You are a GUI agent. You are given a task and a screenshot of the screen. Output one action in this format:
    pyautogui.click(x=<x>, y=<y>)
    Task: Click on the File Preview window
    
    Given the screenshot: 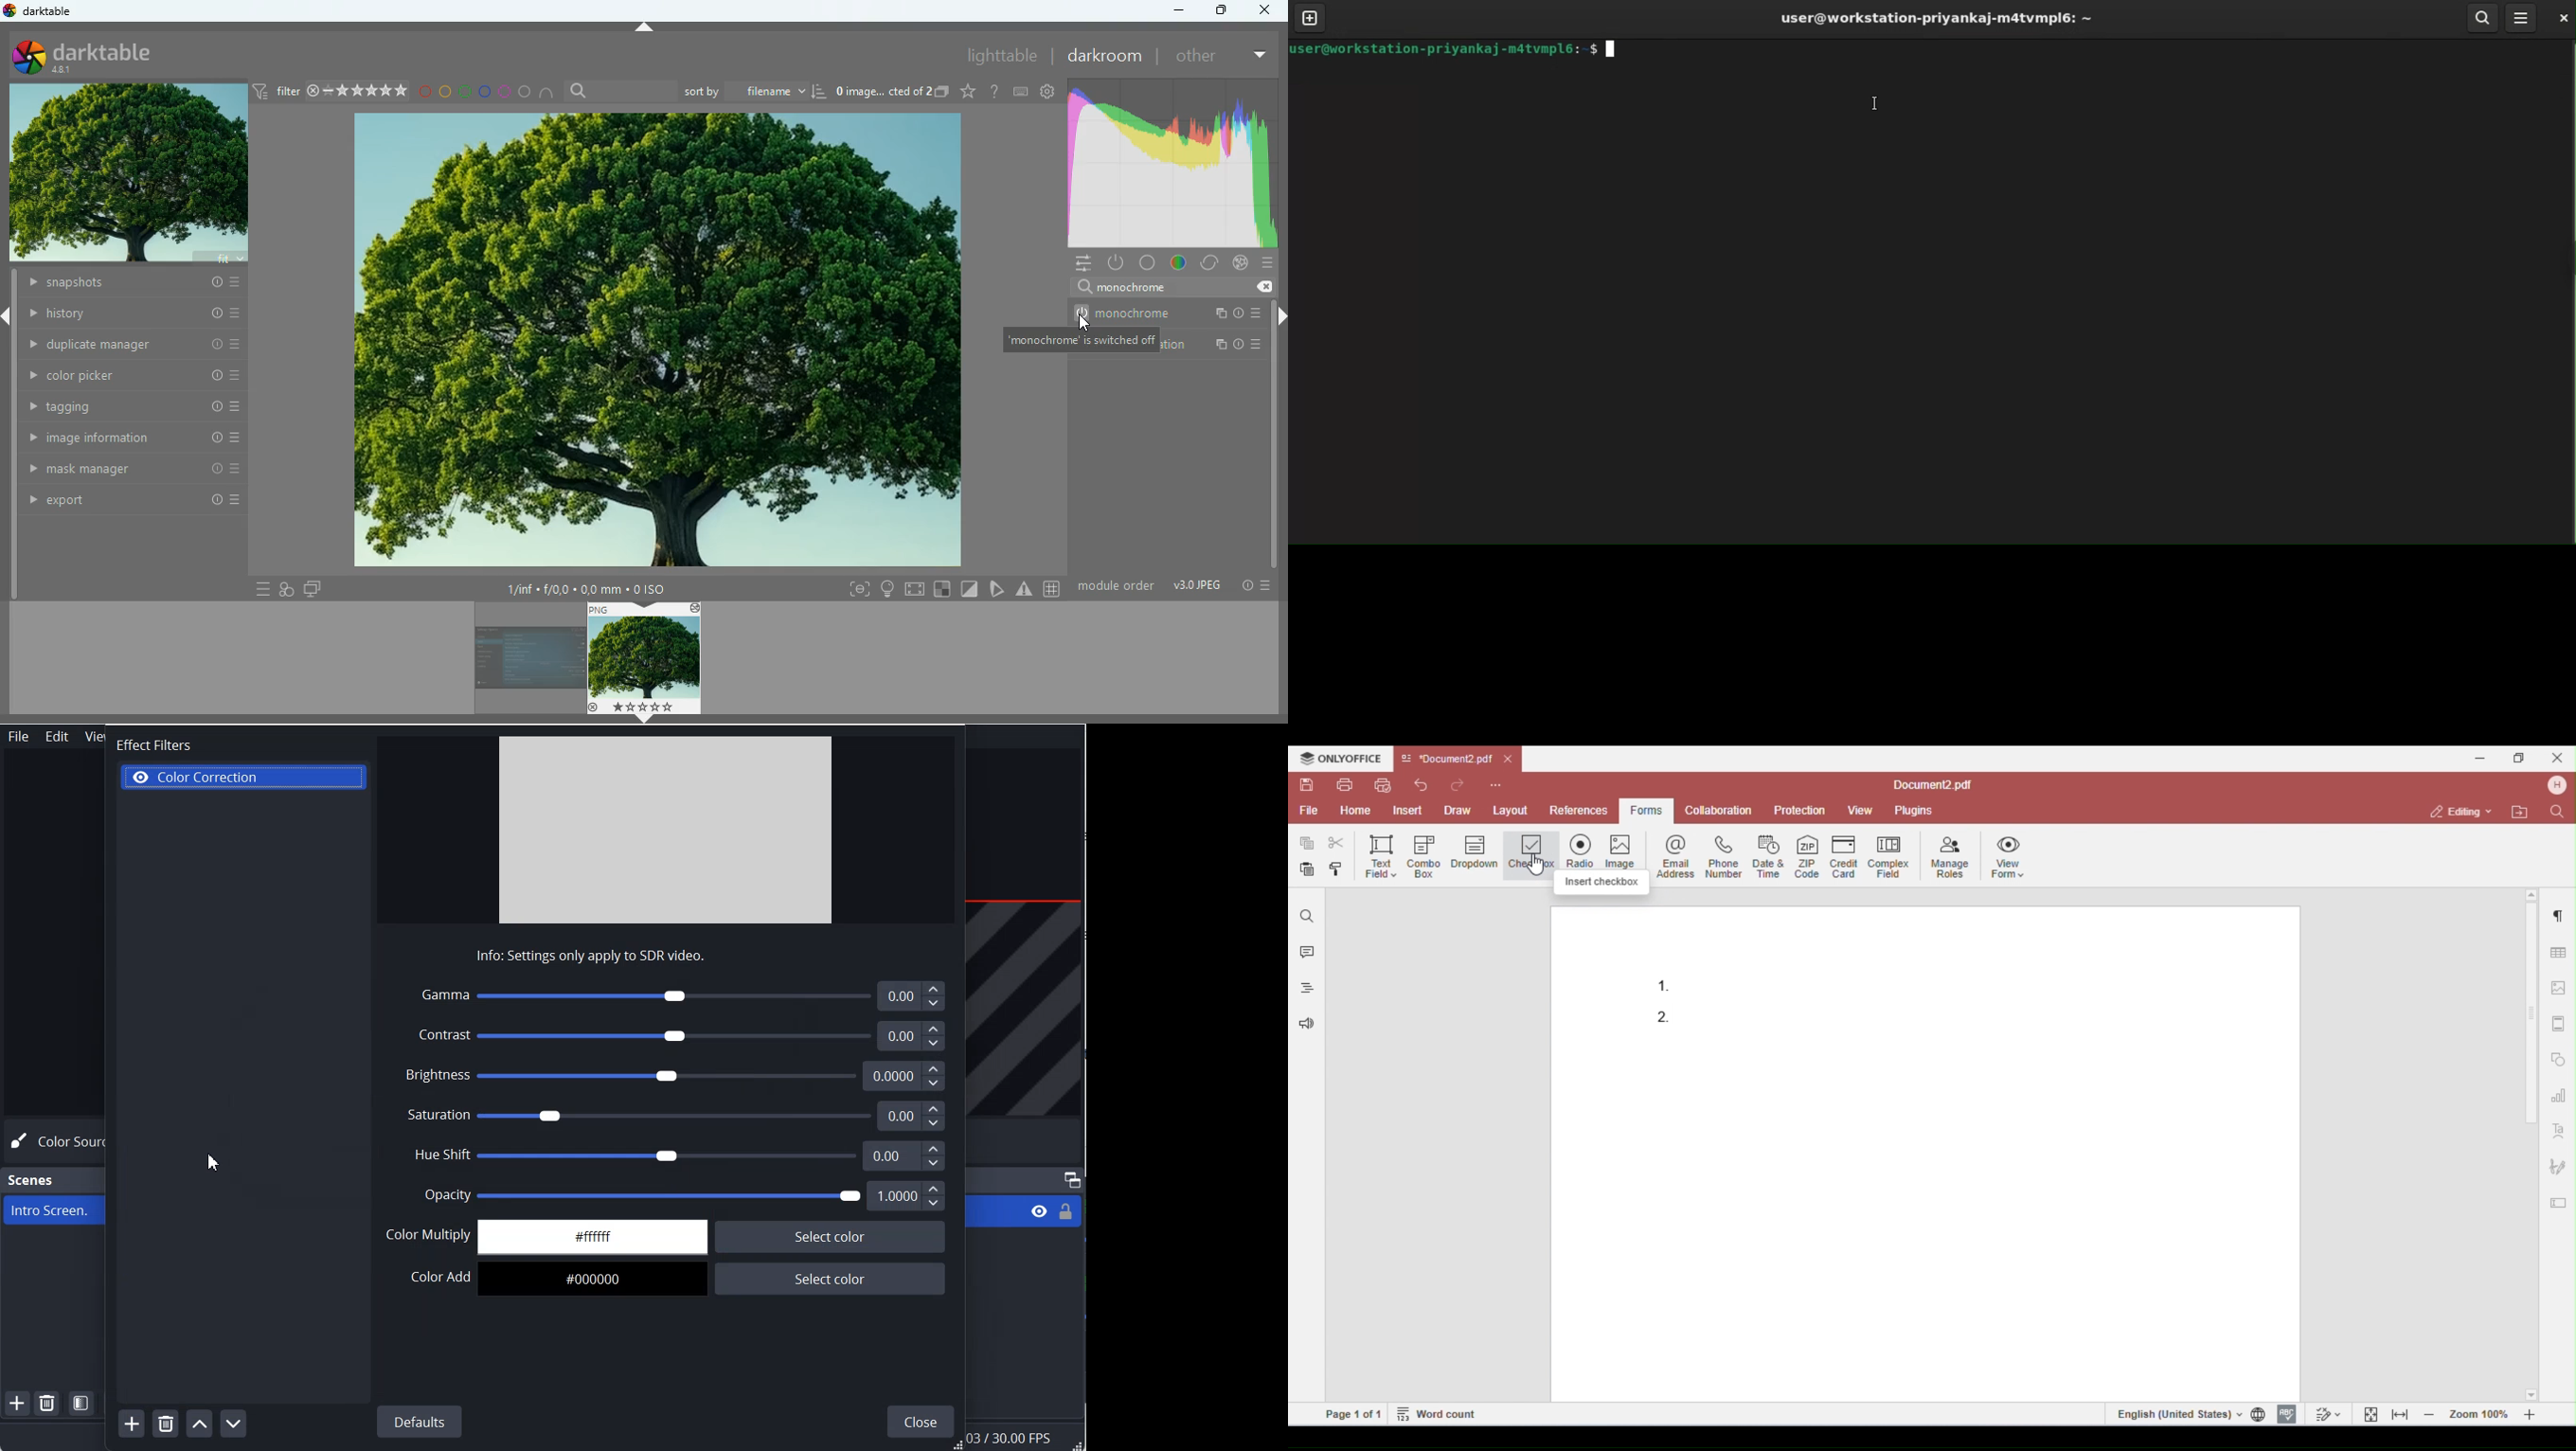 What is the action you would take?
    pyautogui.click(x=664, y=828)
    